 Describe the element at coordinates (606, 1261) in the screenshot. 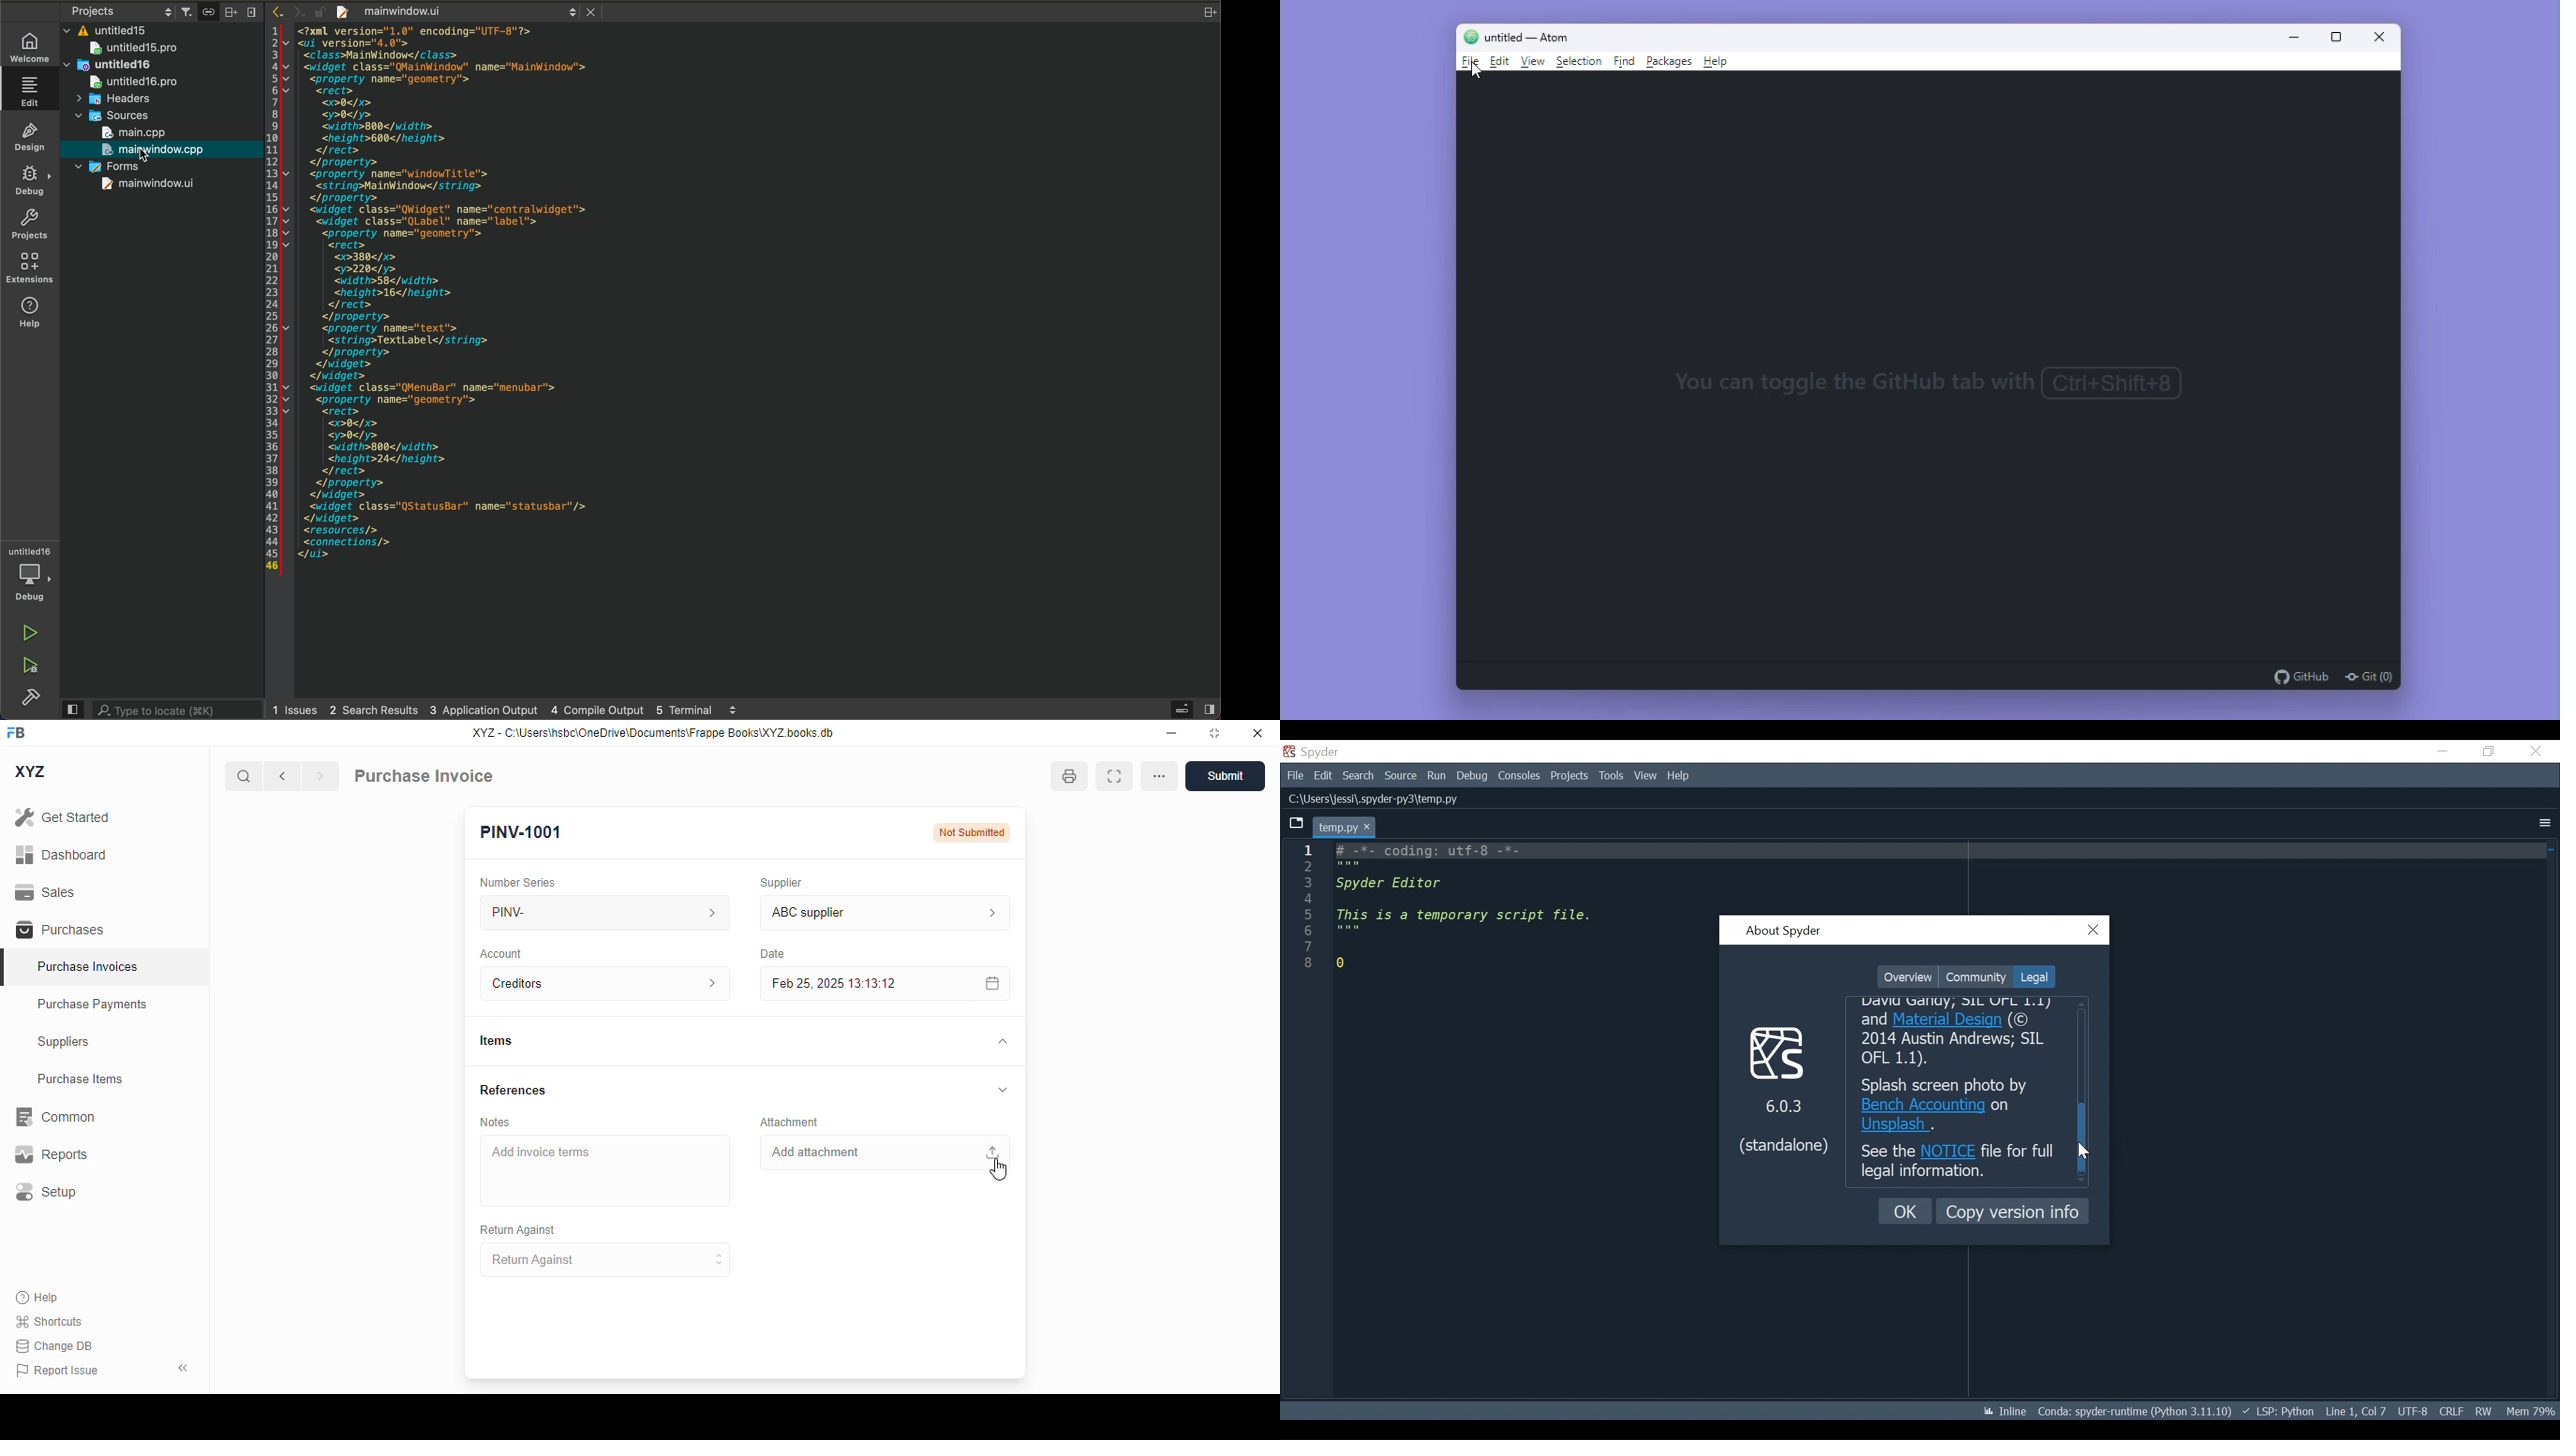

I see `return against` at that location.